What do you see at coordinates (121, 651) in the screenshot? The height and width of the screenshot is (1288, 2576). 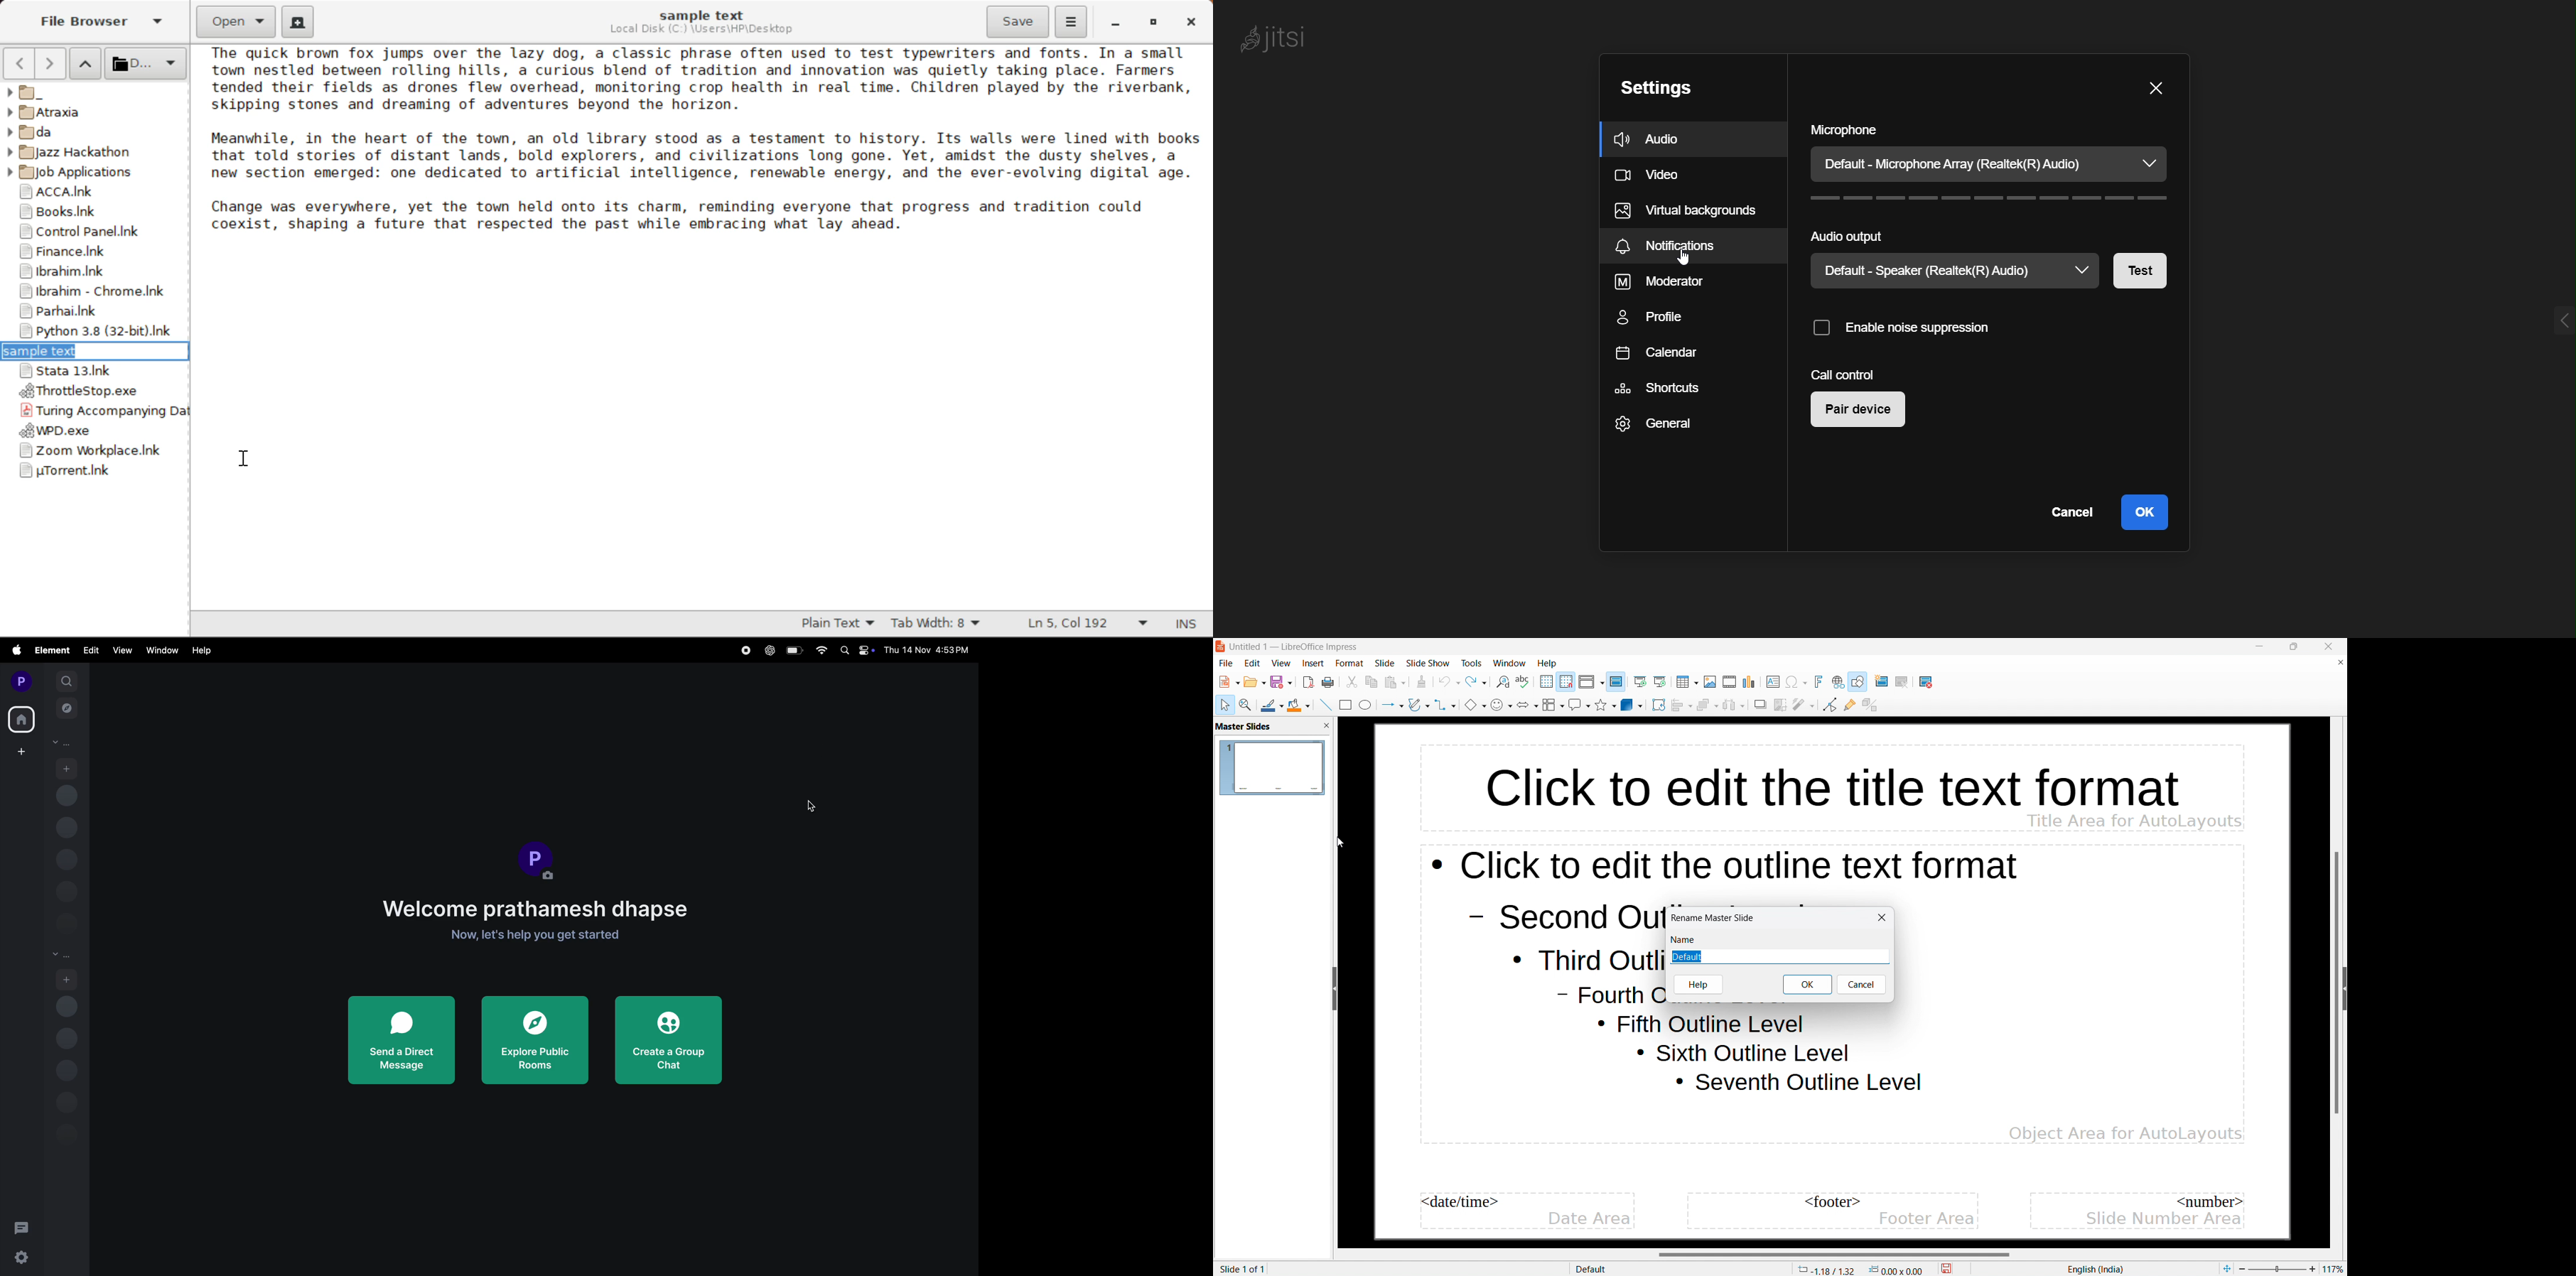 I see `view` at bounding box center [121, 651].